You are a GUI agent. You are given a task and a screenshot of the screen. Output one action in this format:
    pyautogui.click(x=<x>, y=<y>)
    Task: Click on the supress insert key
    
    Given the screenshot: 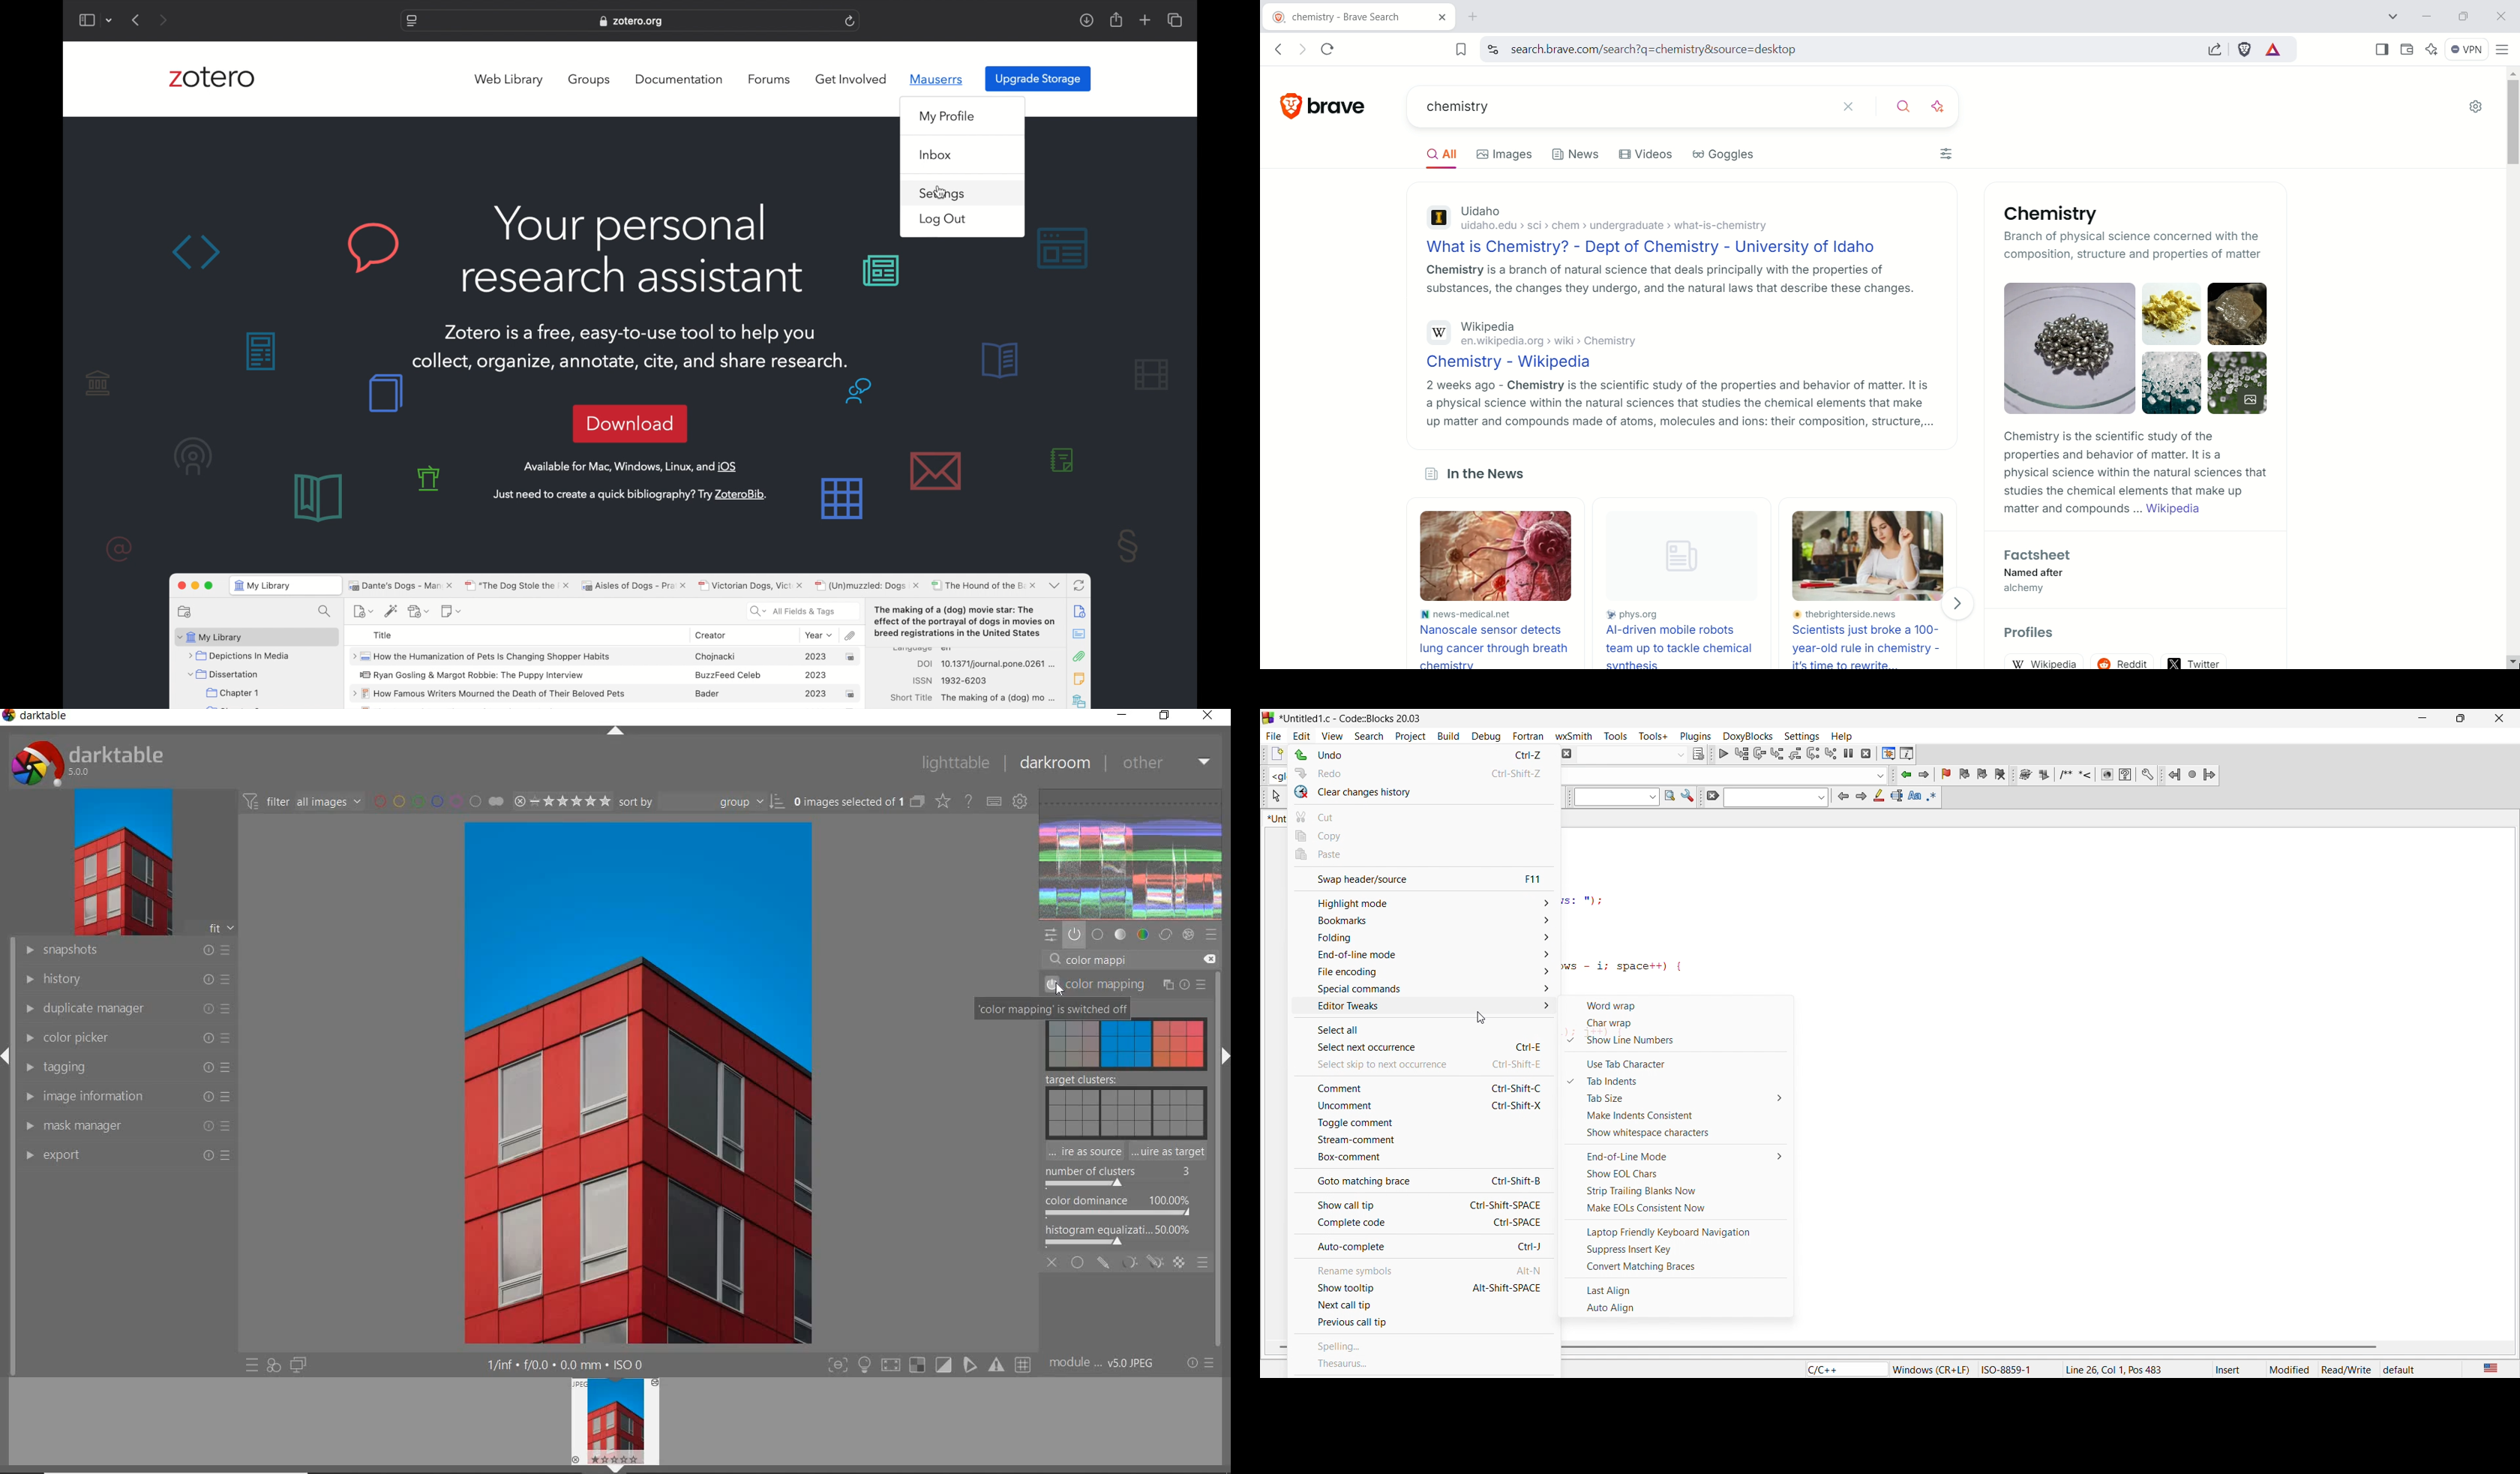 What is the action you would take?
    pyautogui.click(x=1681, y=1250)
    